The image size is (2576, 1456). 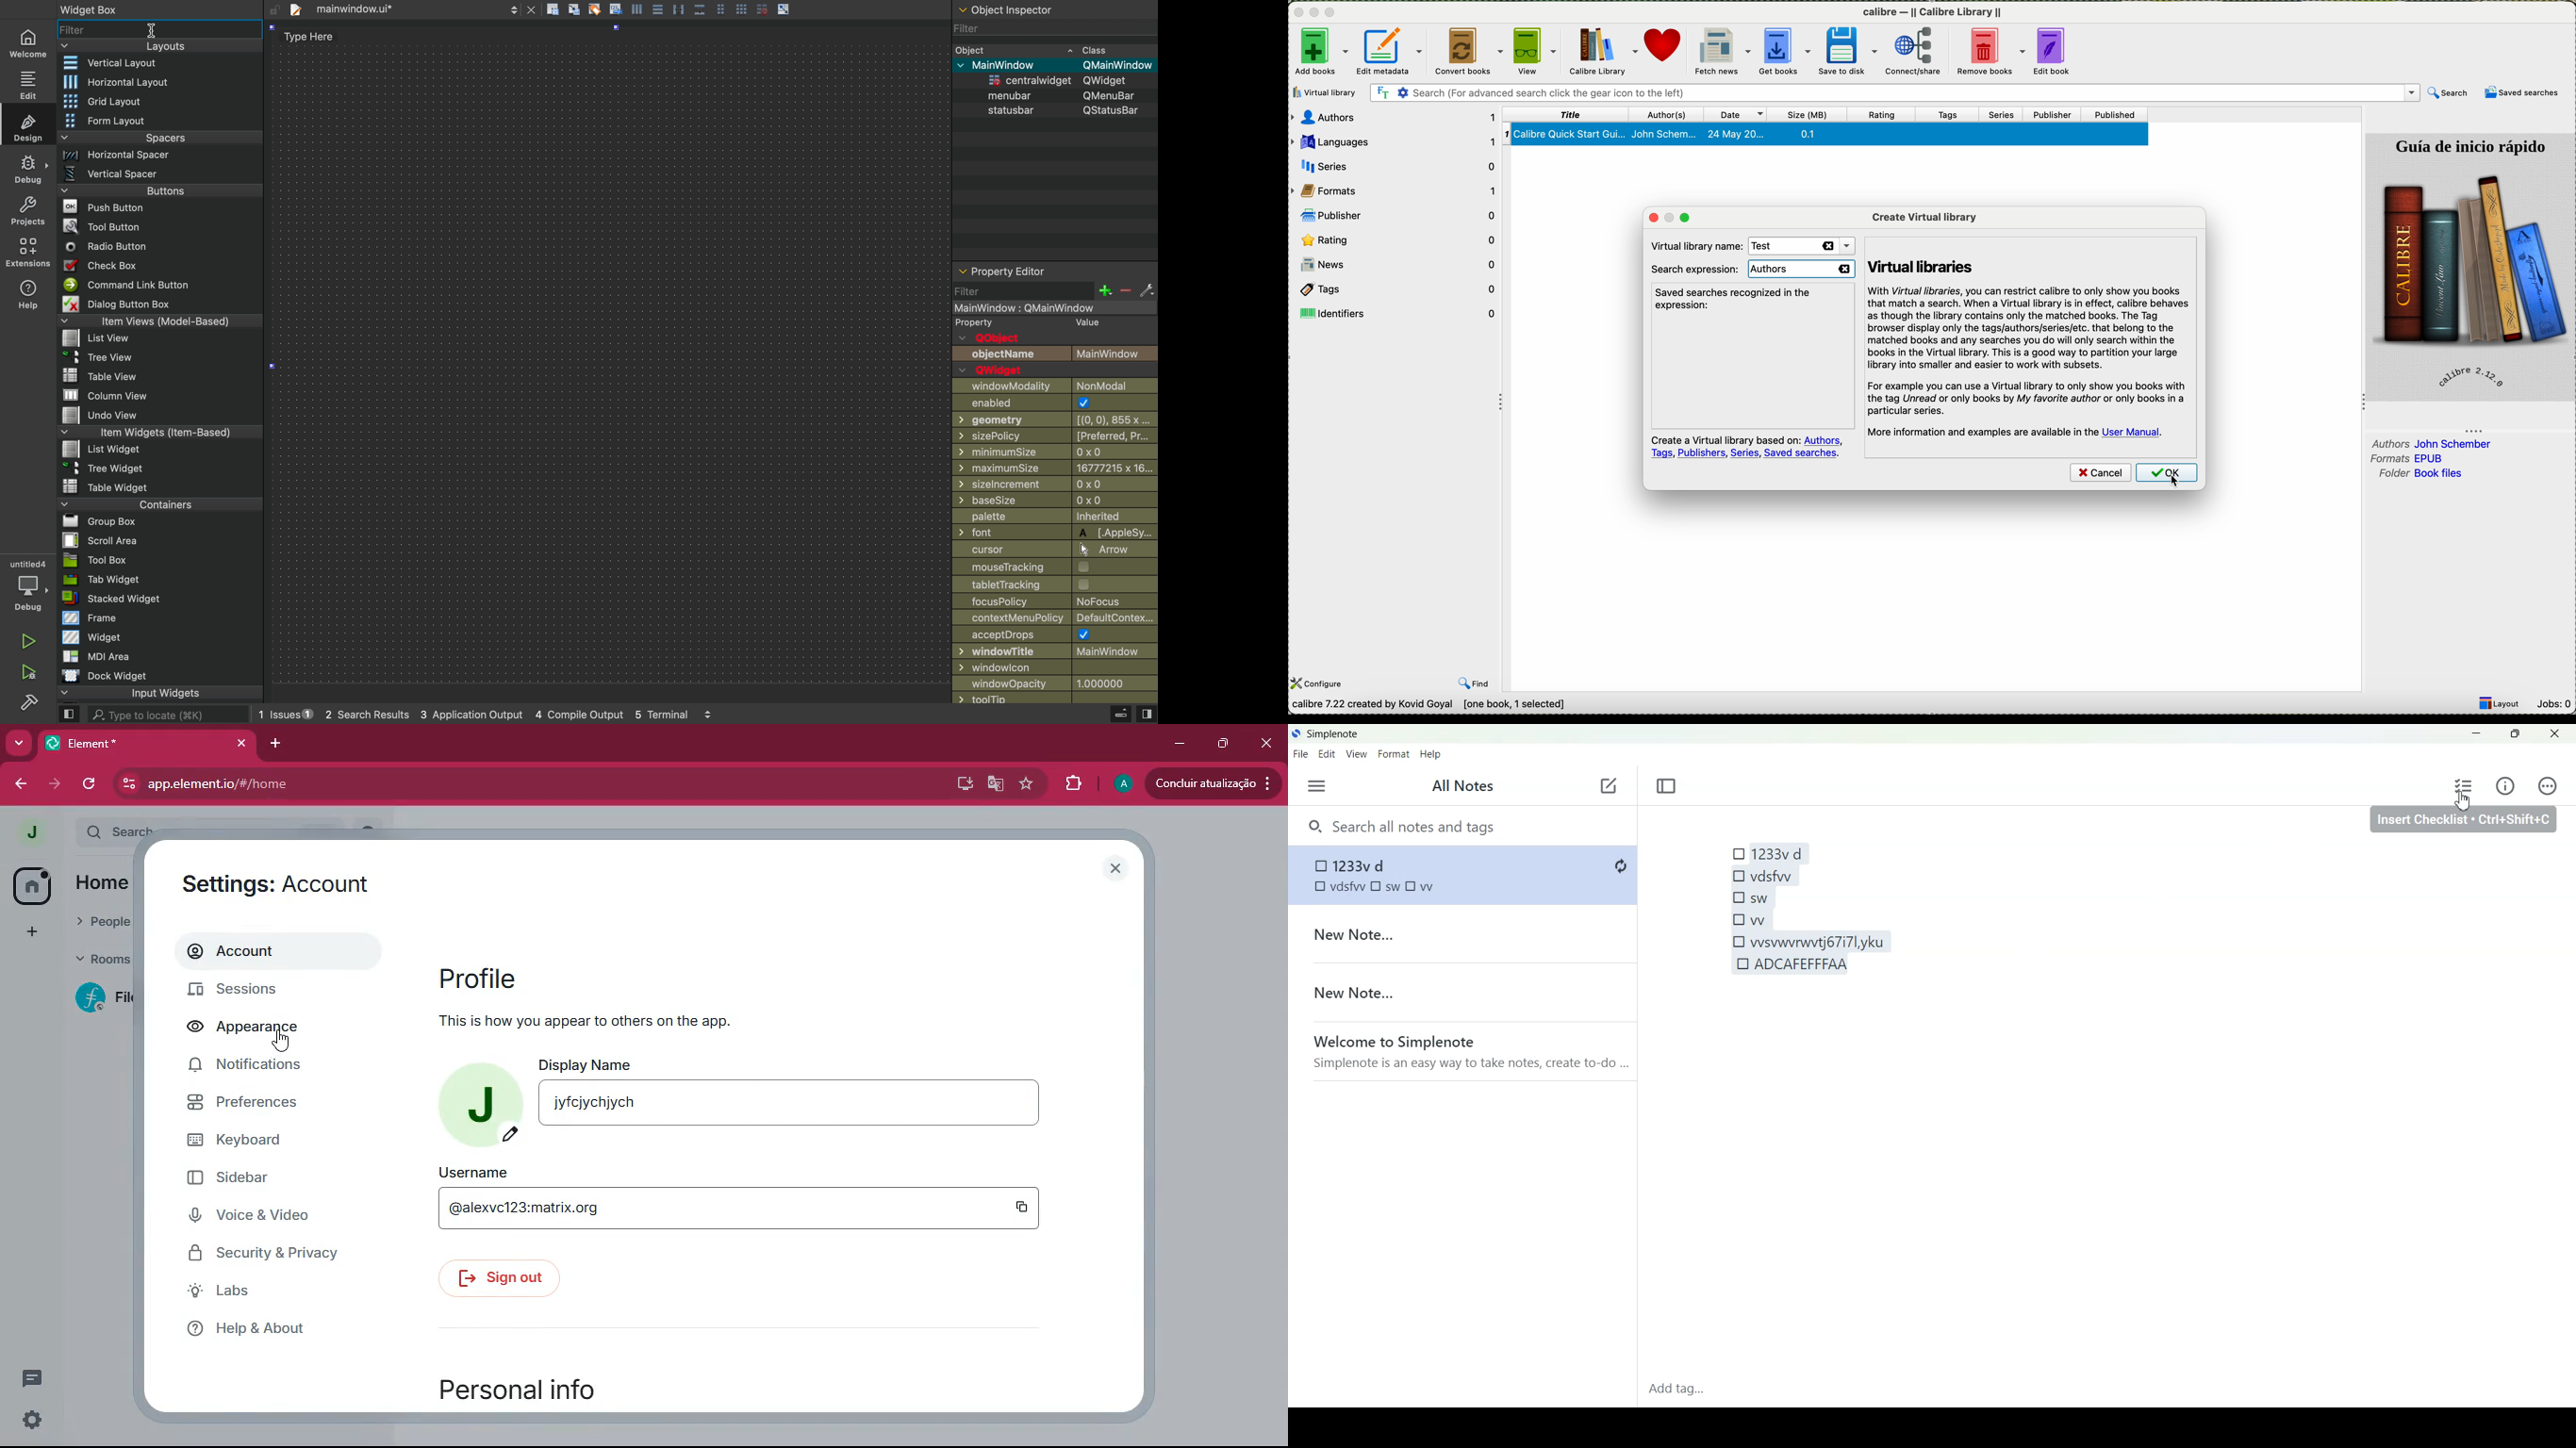 I want to click on Sidebar, so click(x=243, y=1175).